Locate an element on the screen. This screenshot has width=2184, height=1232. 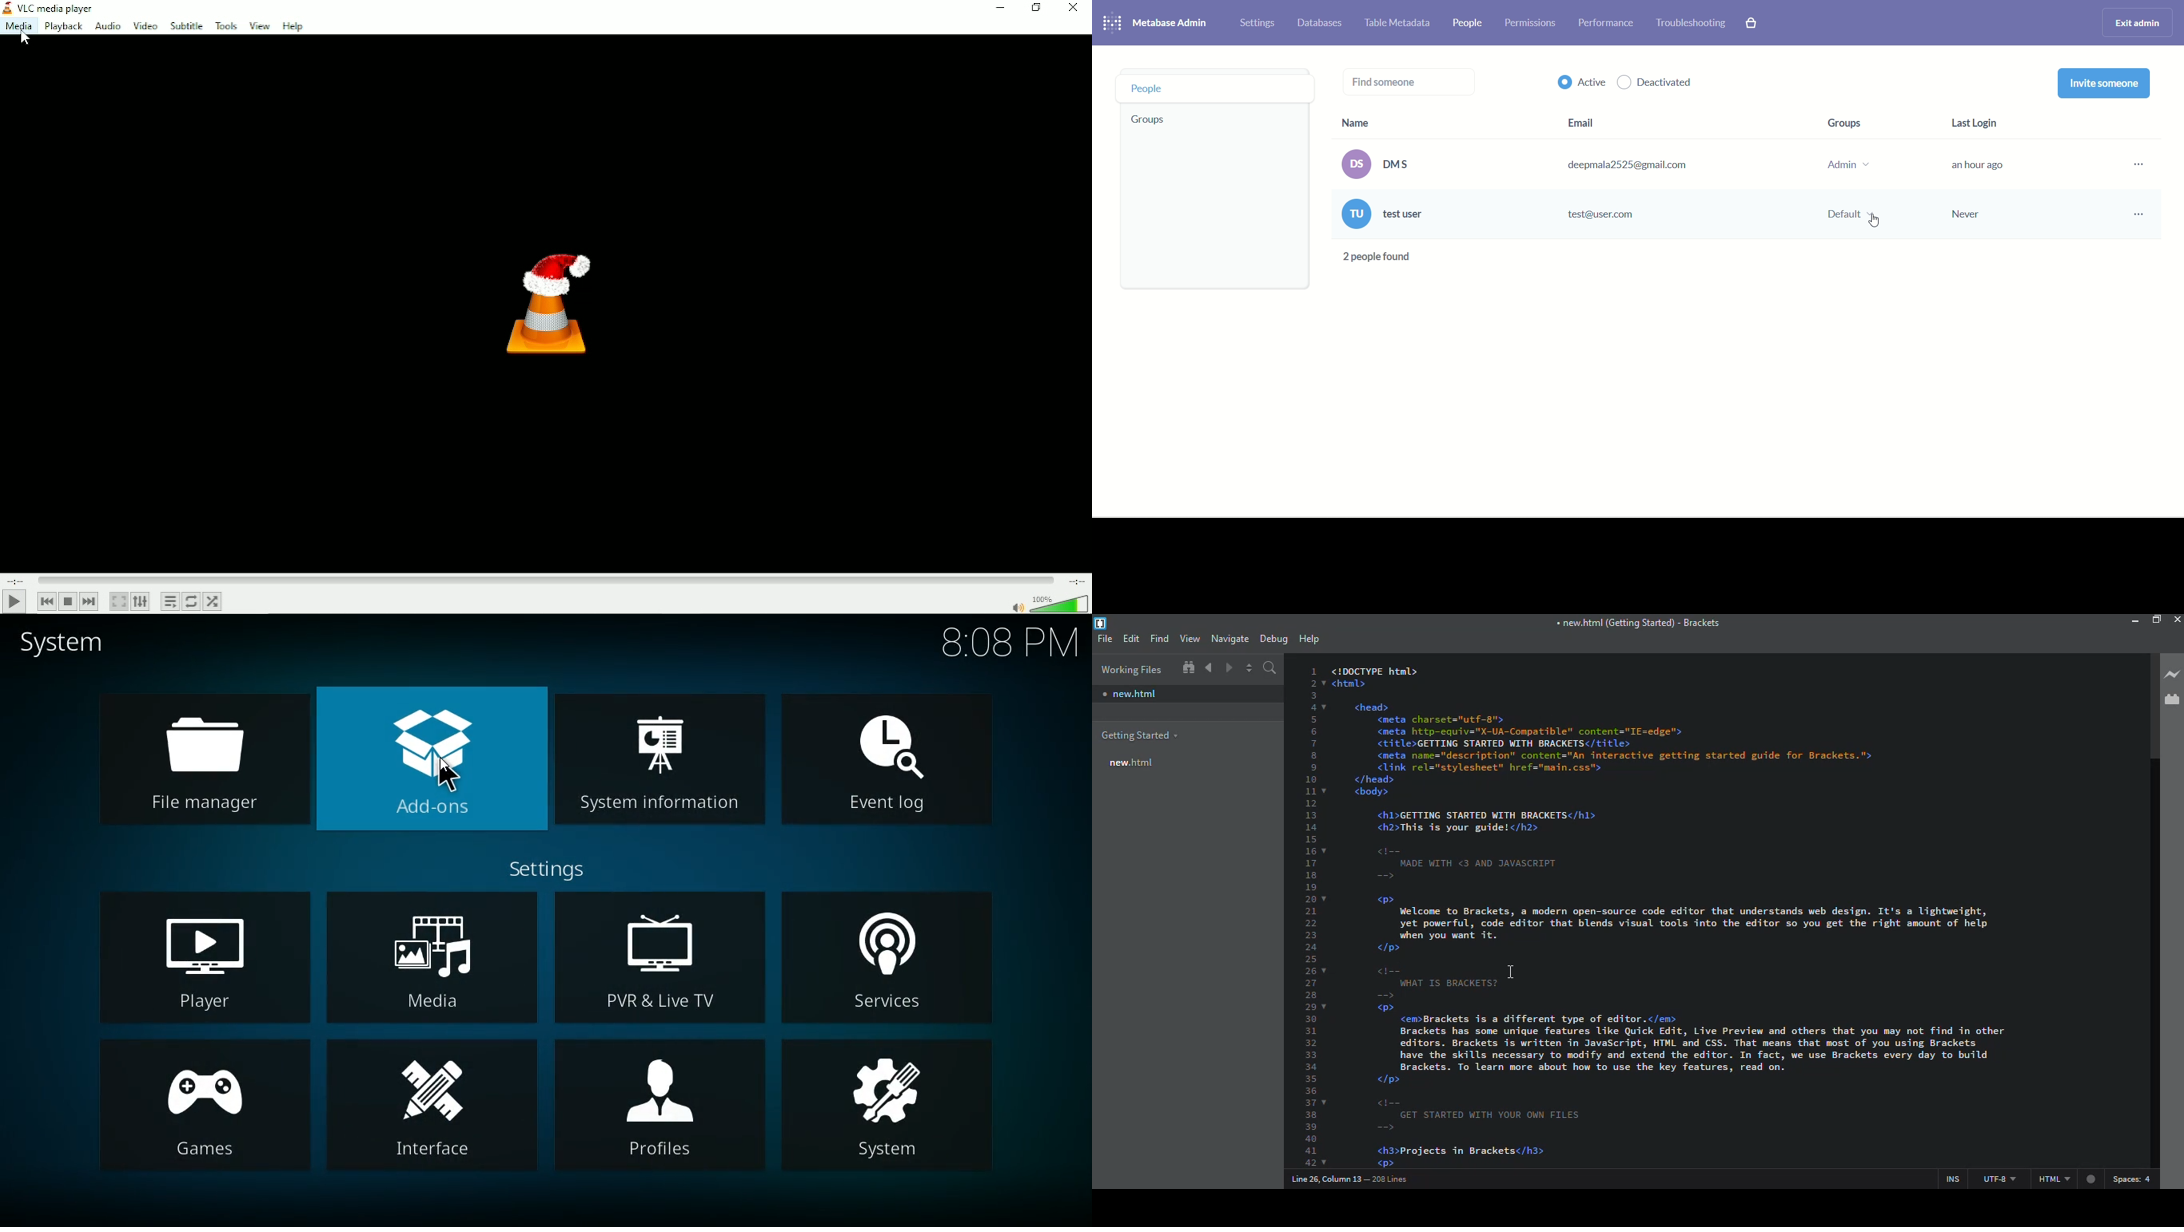
Toggle playlist is located at coordinates (169, 602).